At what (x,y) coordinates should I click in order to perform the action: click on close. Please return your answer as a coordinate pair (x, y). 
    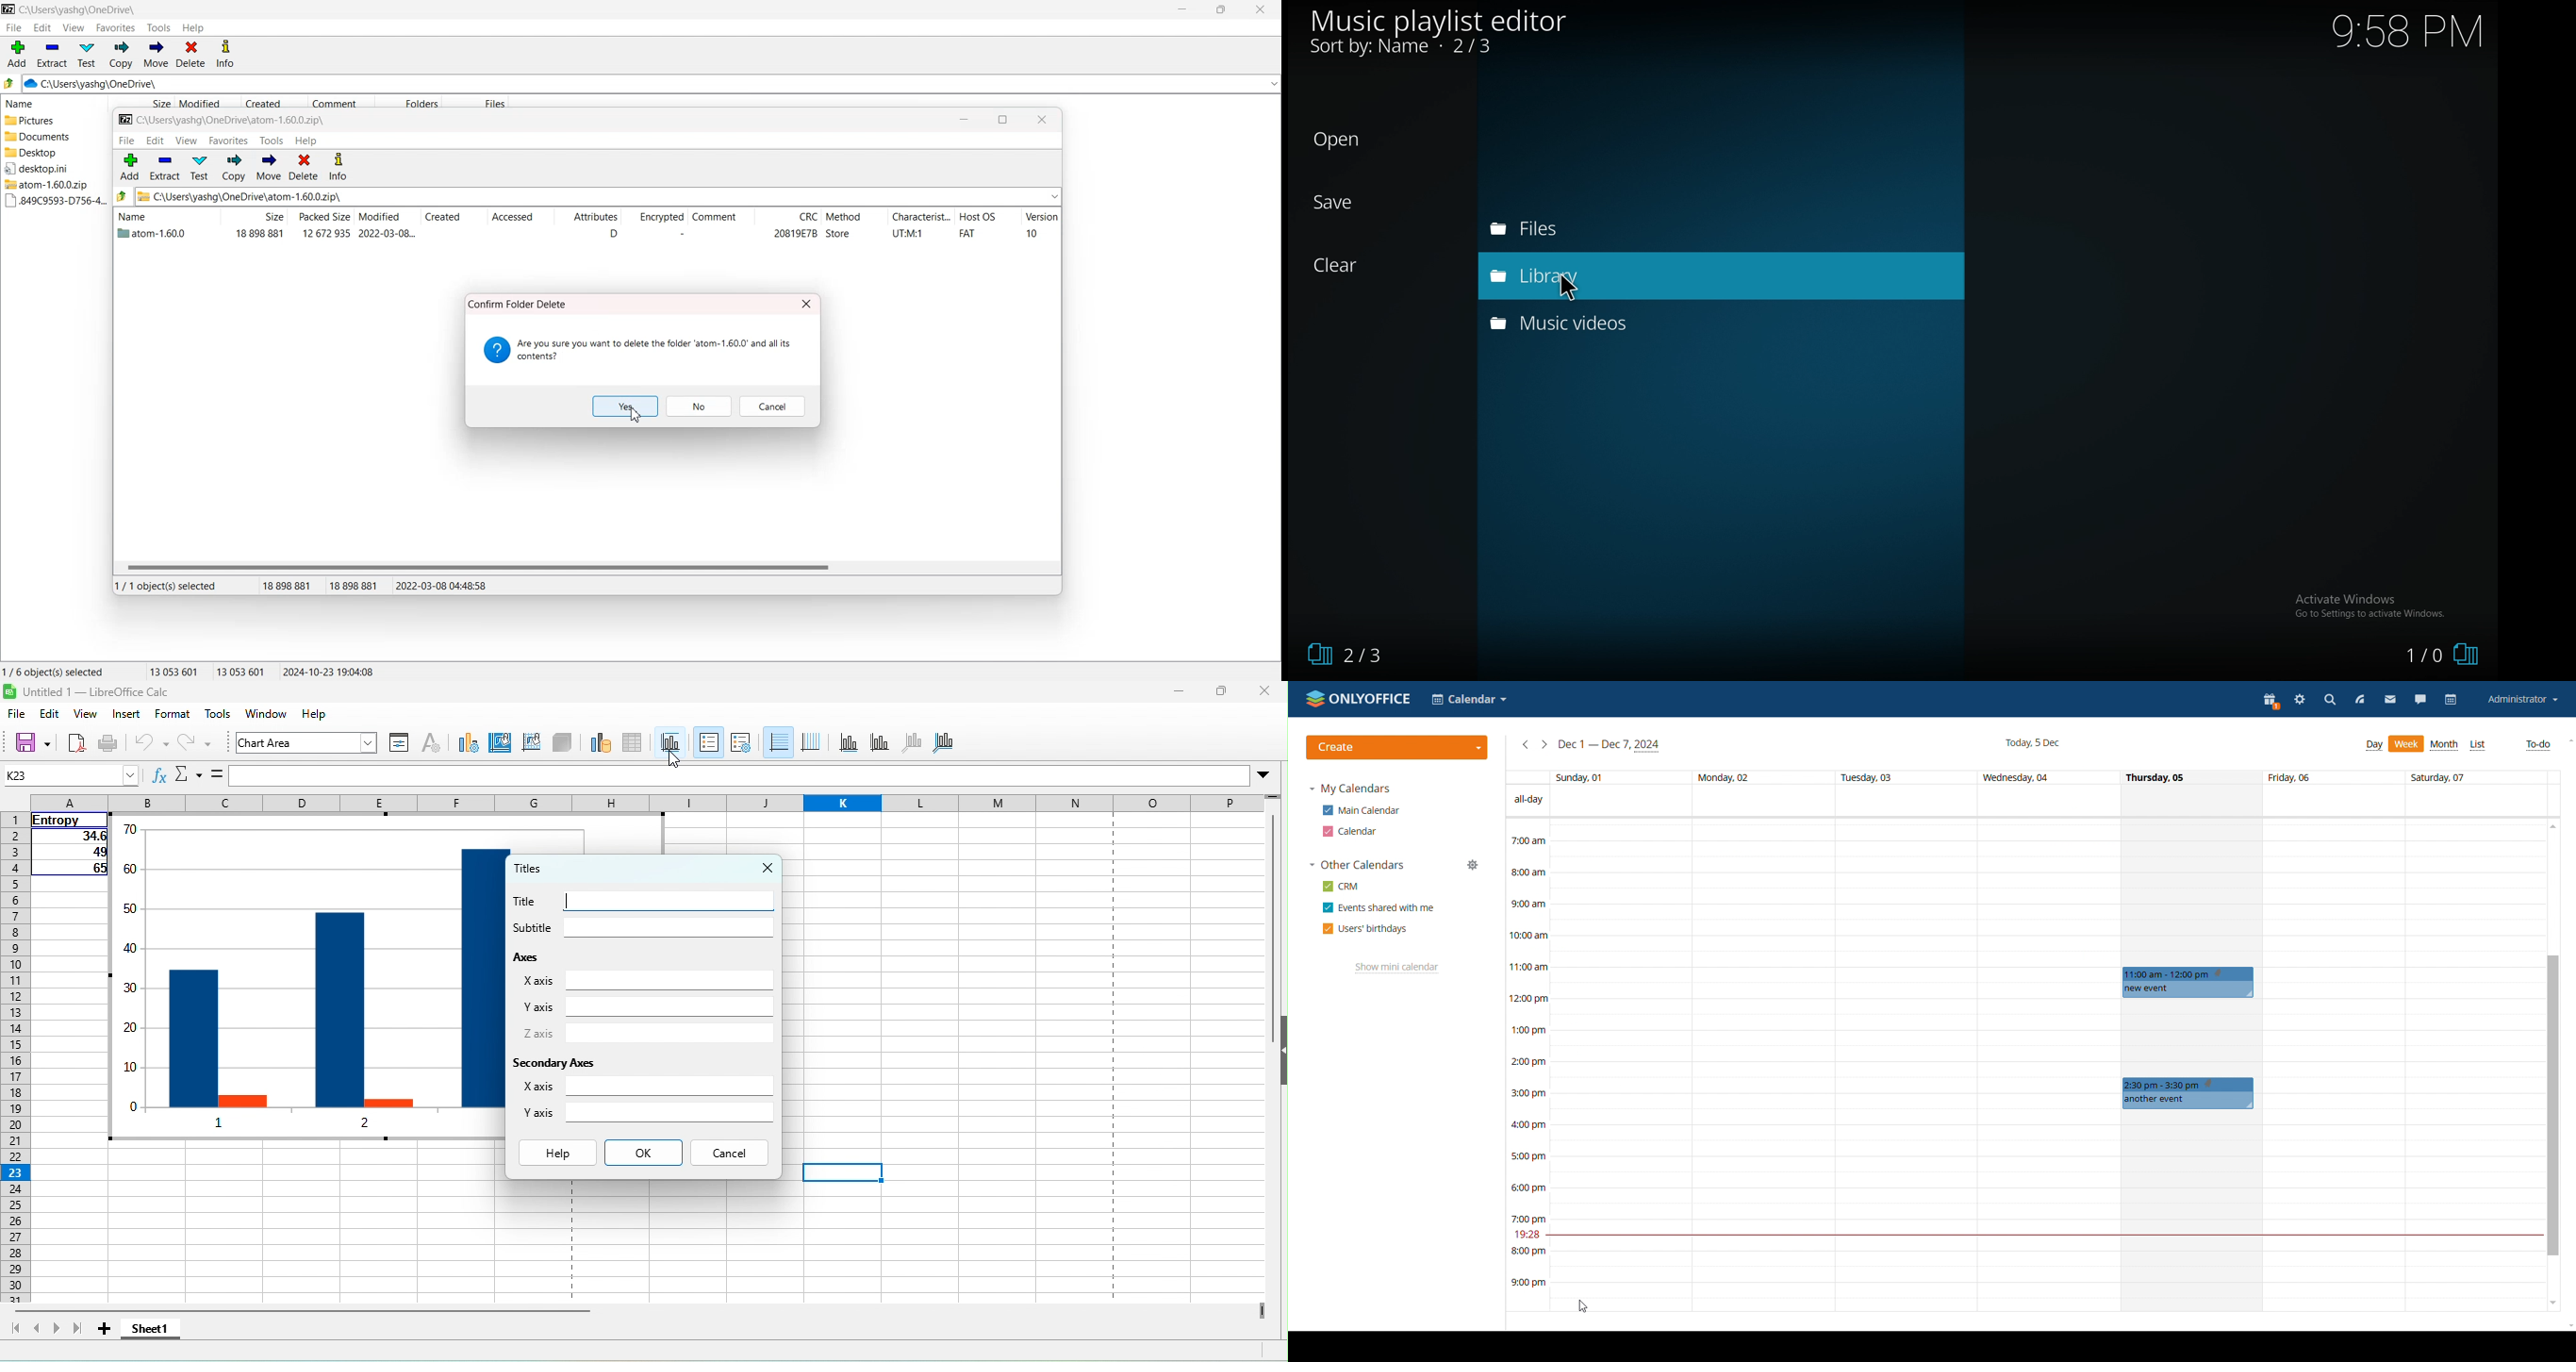
    Looking at the image, I should click on (1043, 120).